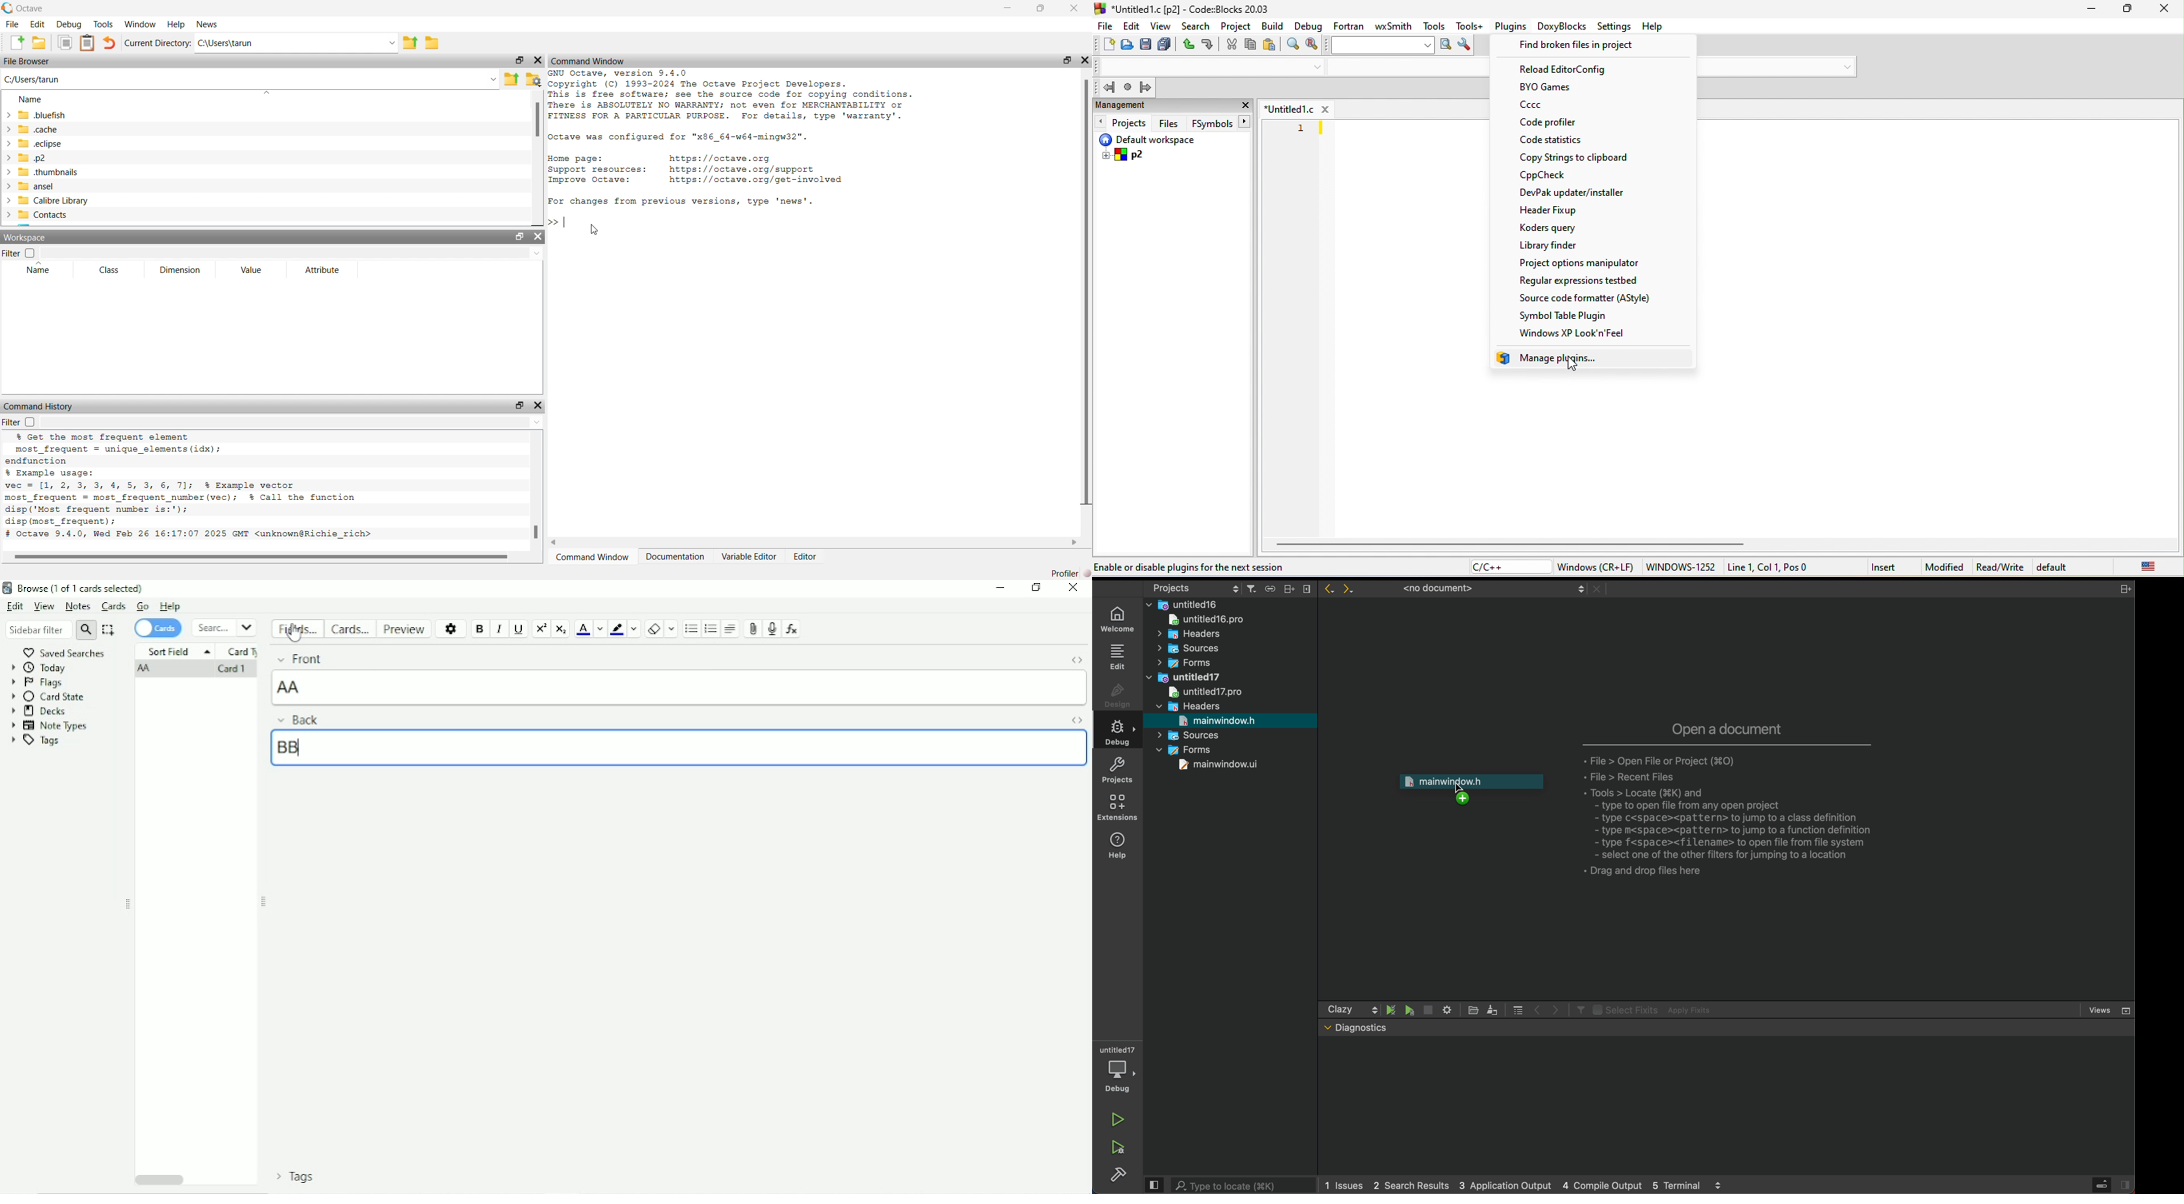 This screenshot has width=2184, height=1204. I want to click on Browse (1 of 1 cards selected), so click(75, 588).